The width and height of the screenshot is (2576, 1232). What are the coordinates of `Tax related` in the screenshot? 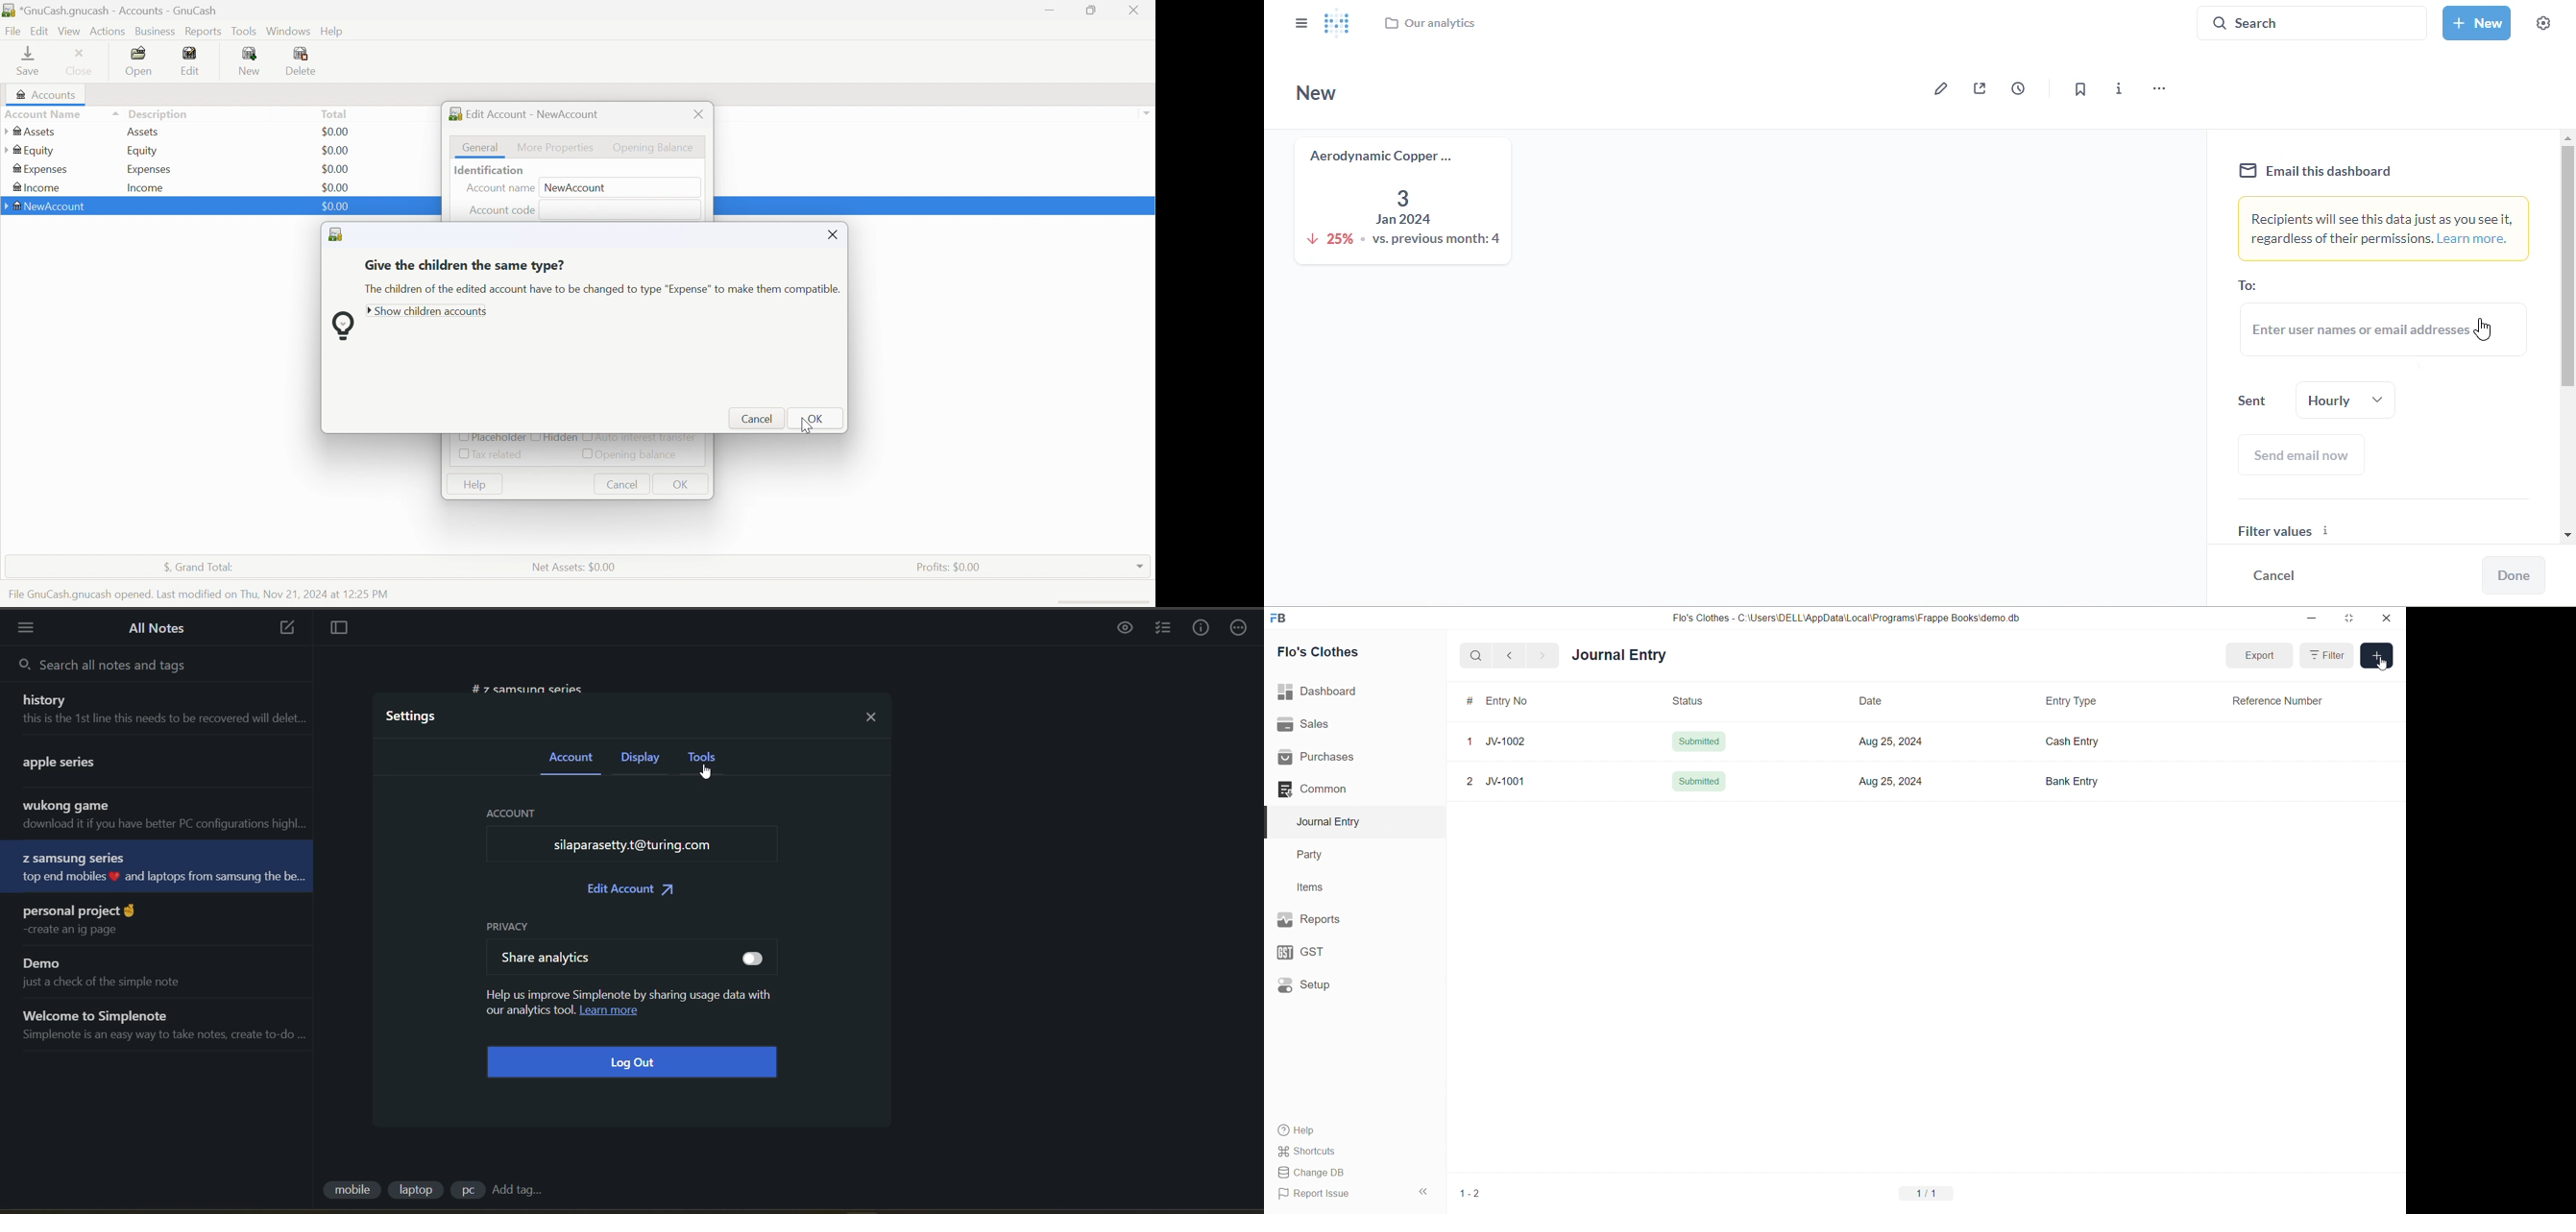 It's located at (500, 455).